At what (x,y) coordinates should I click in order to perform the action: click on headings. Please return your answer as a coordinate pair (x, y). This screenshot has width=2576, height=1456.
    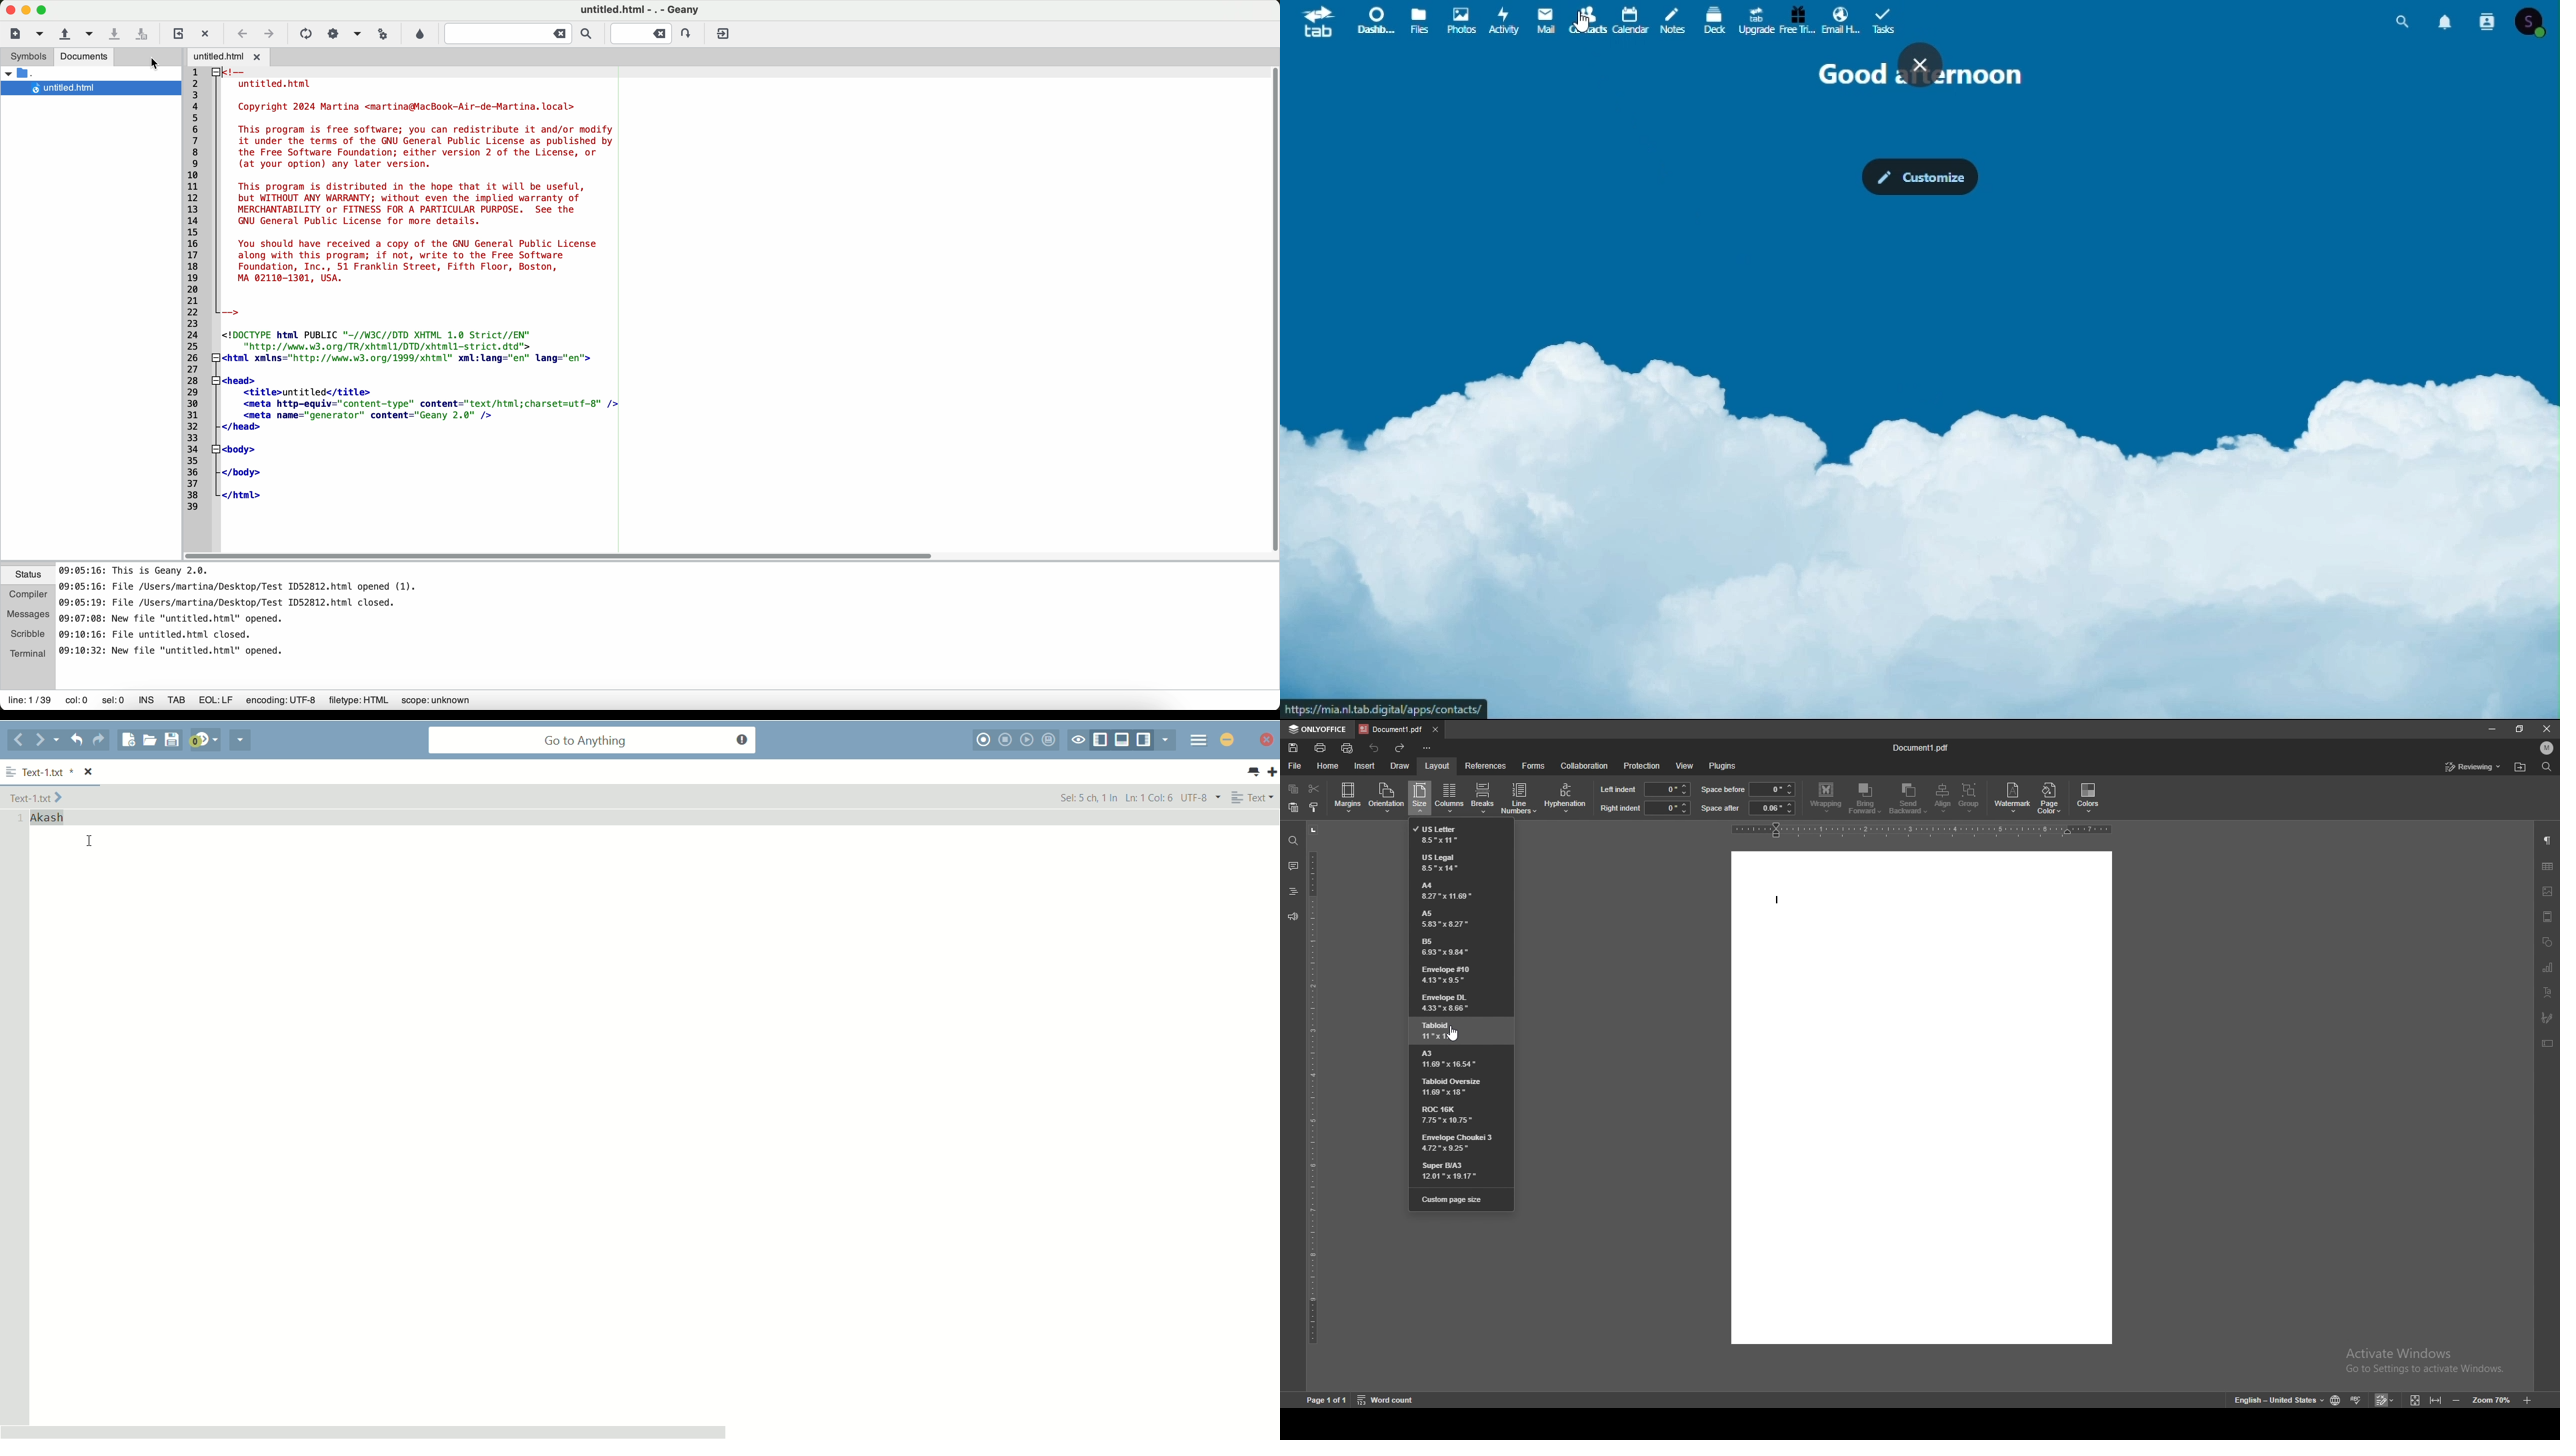
    Looking at the image, I should click on (1293, 891).